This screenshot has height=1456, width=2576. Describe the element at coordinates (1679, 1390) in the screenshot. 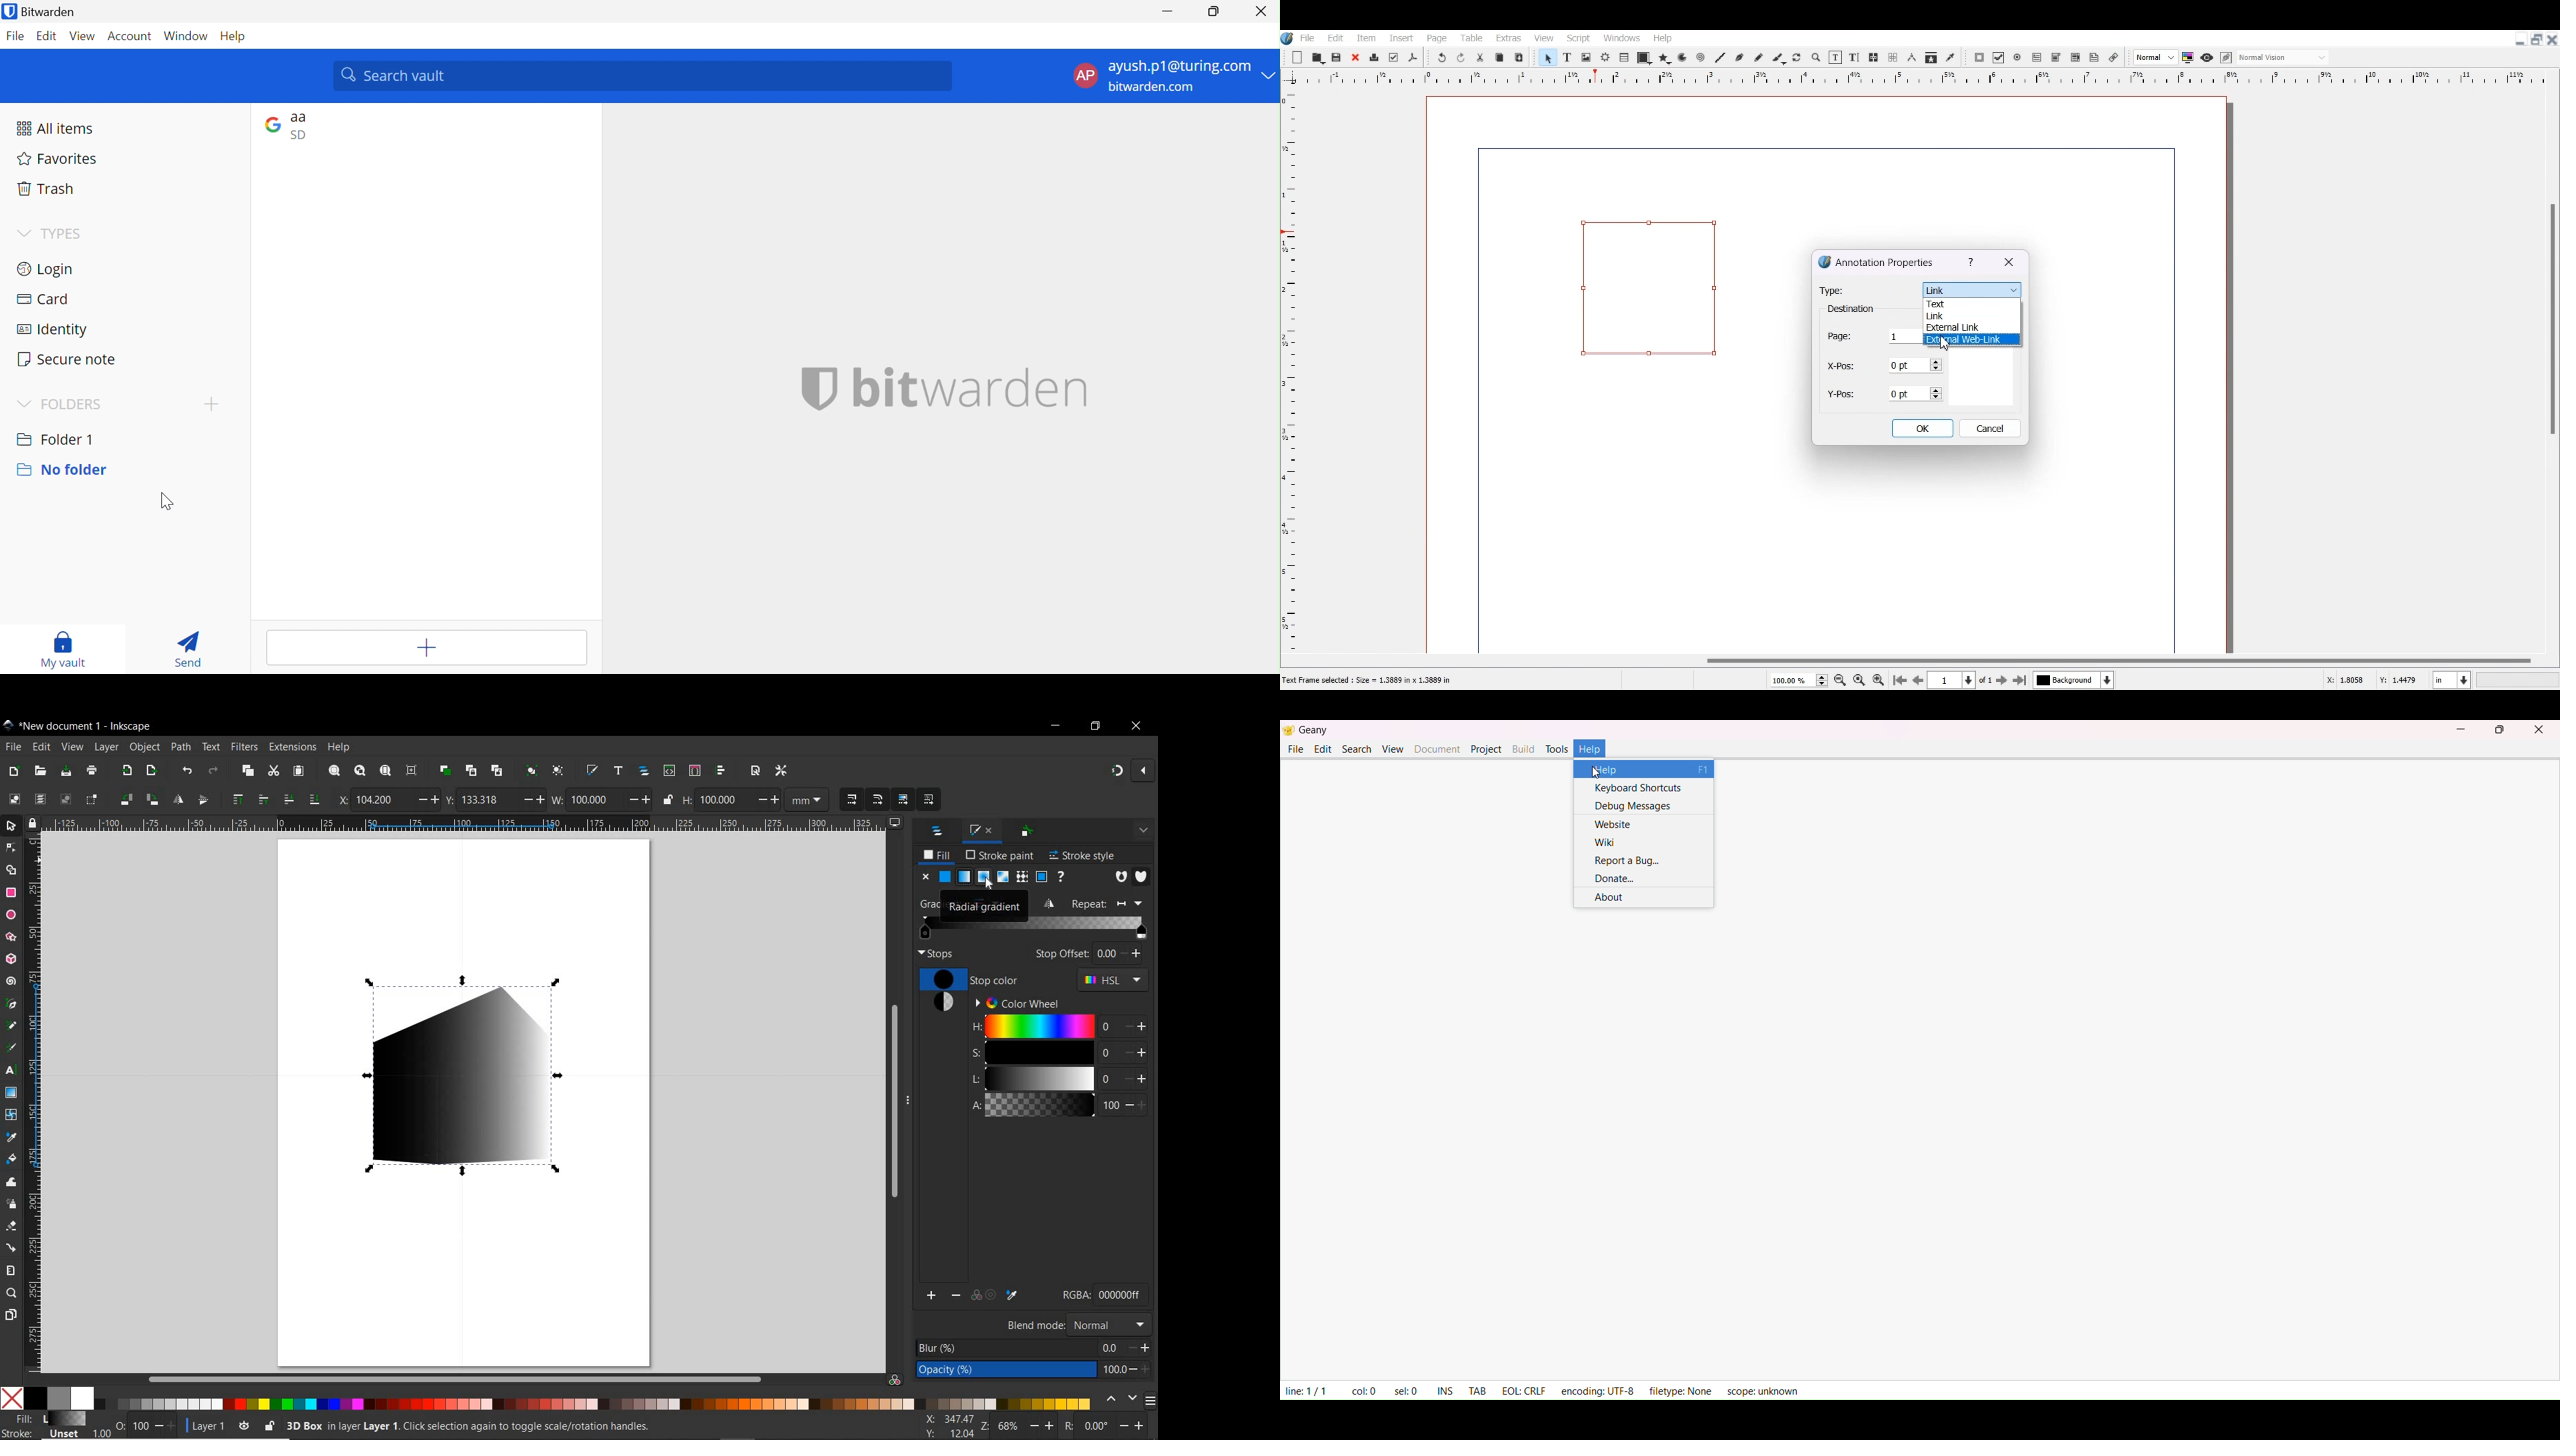

I see `filetype` at that location.